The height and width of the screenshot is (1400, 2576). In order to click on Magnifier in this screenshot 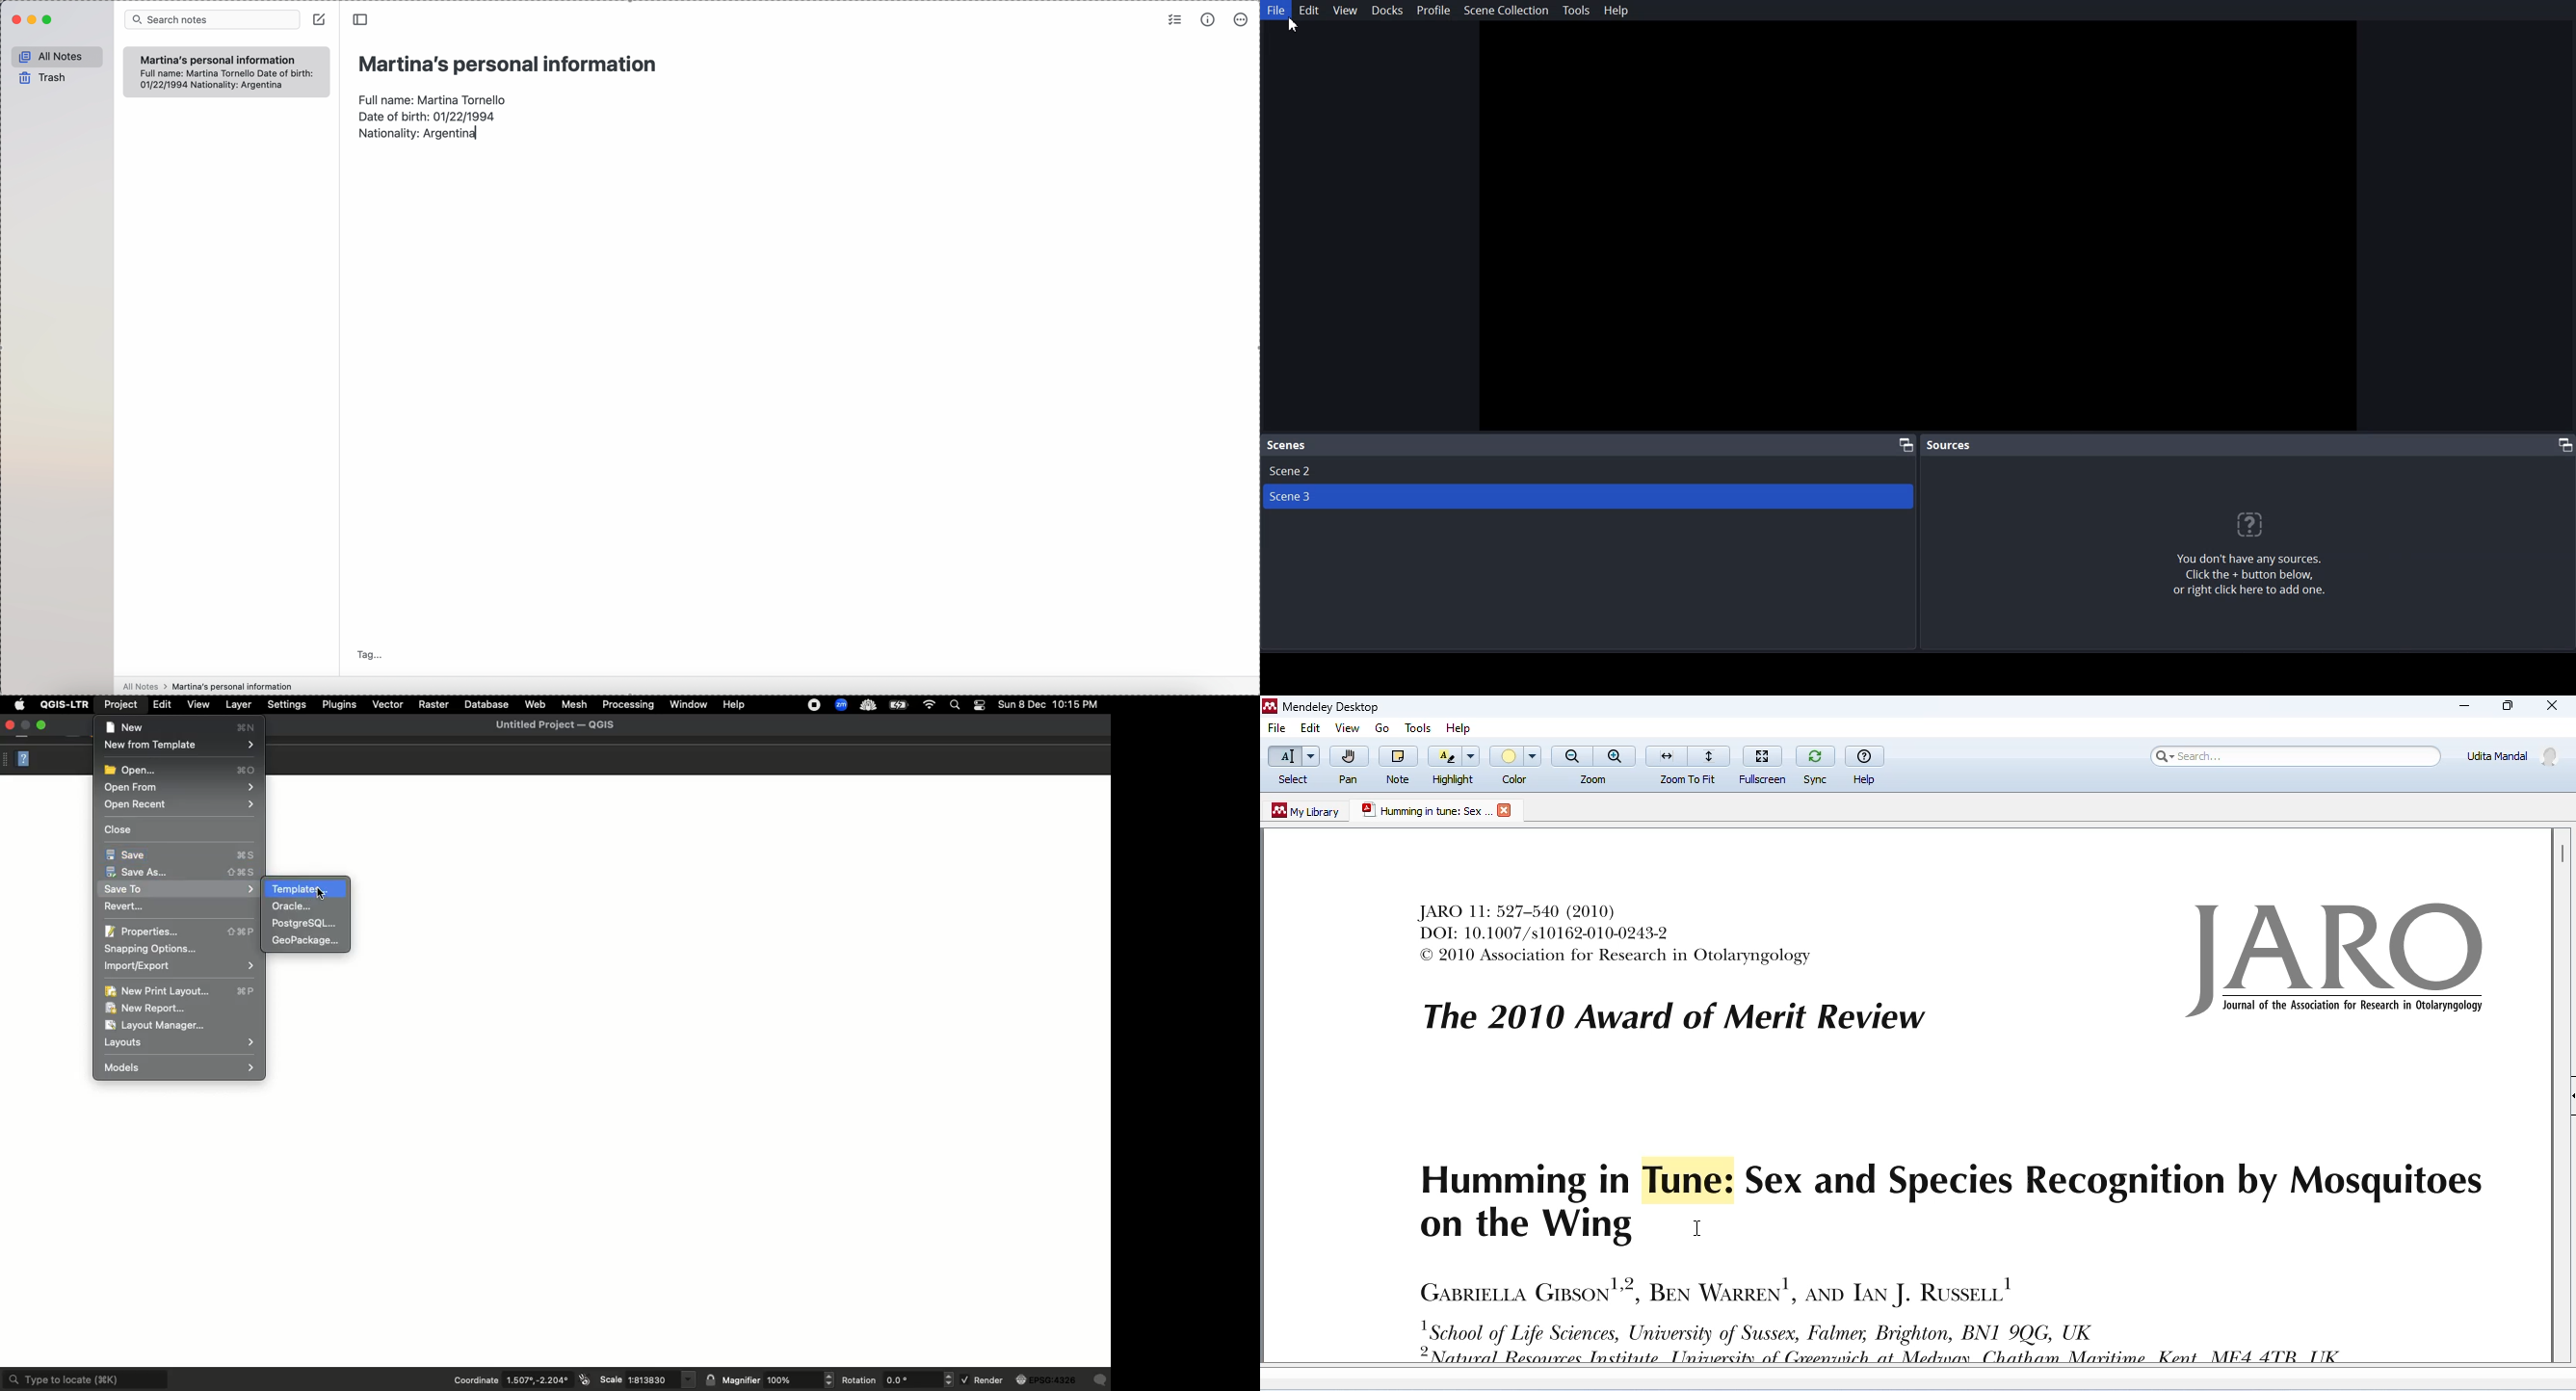, I will do `click(745, 1379)`.